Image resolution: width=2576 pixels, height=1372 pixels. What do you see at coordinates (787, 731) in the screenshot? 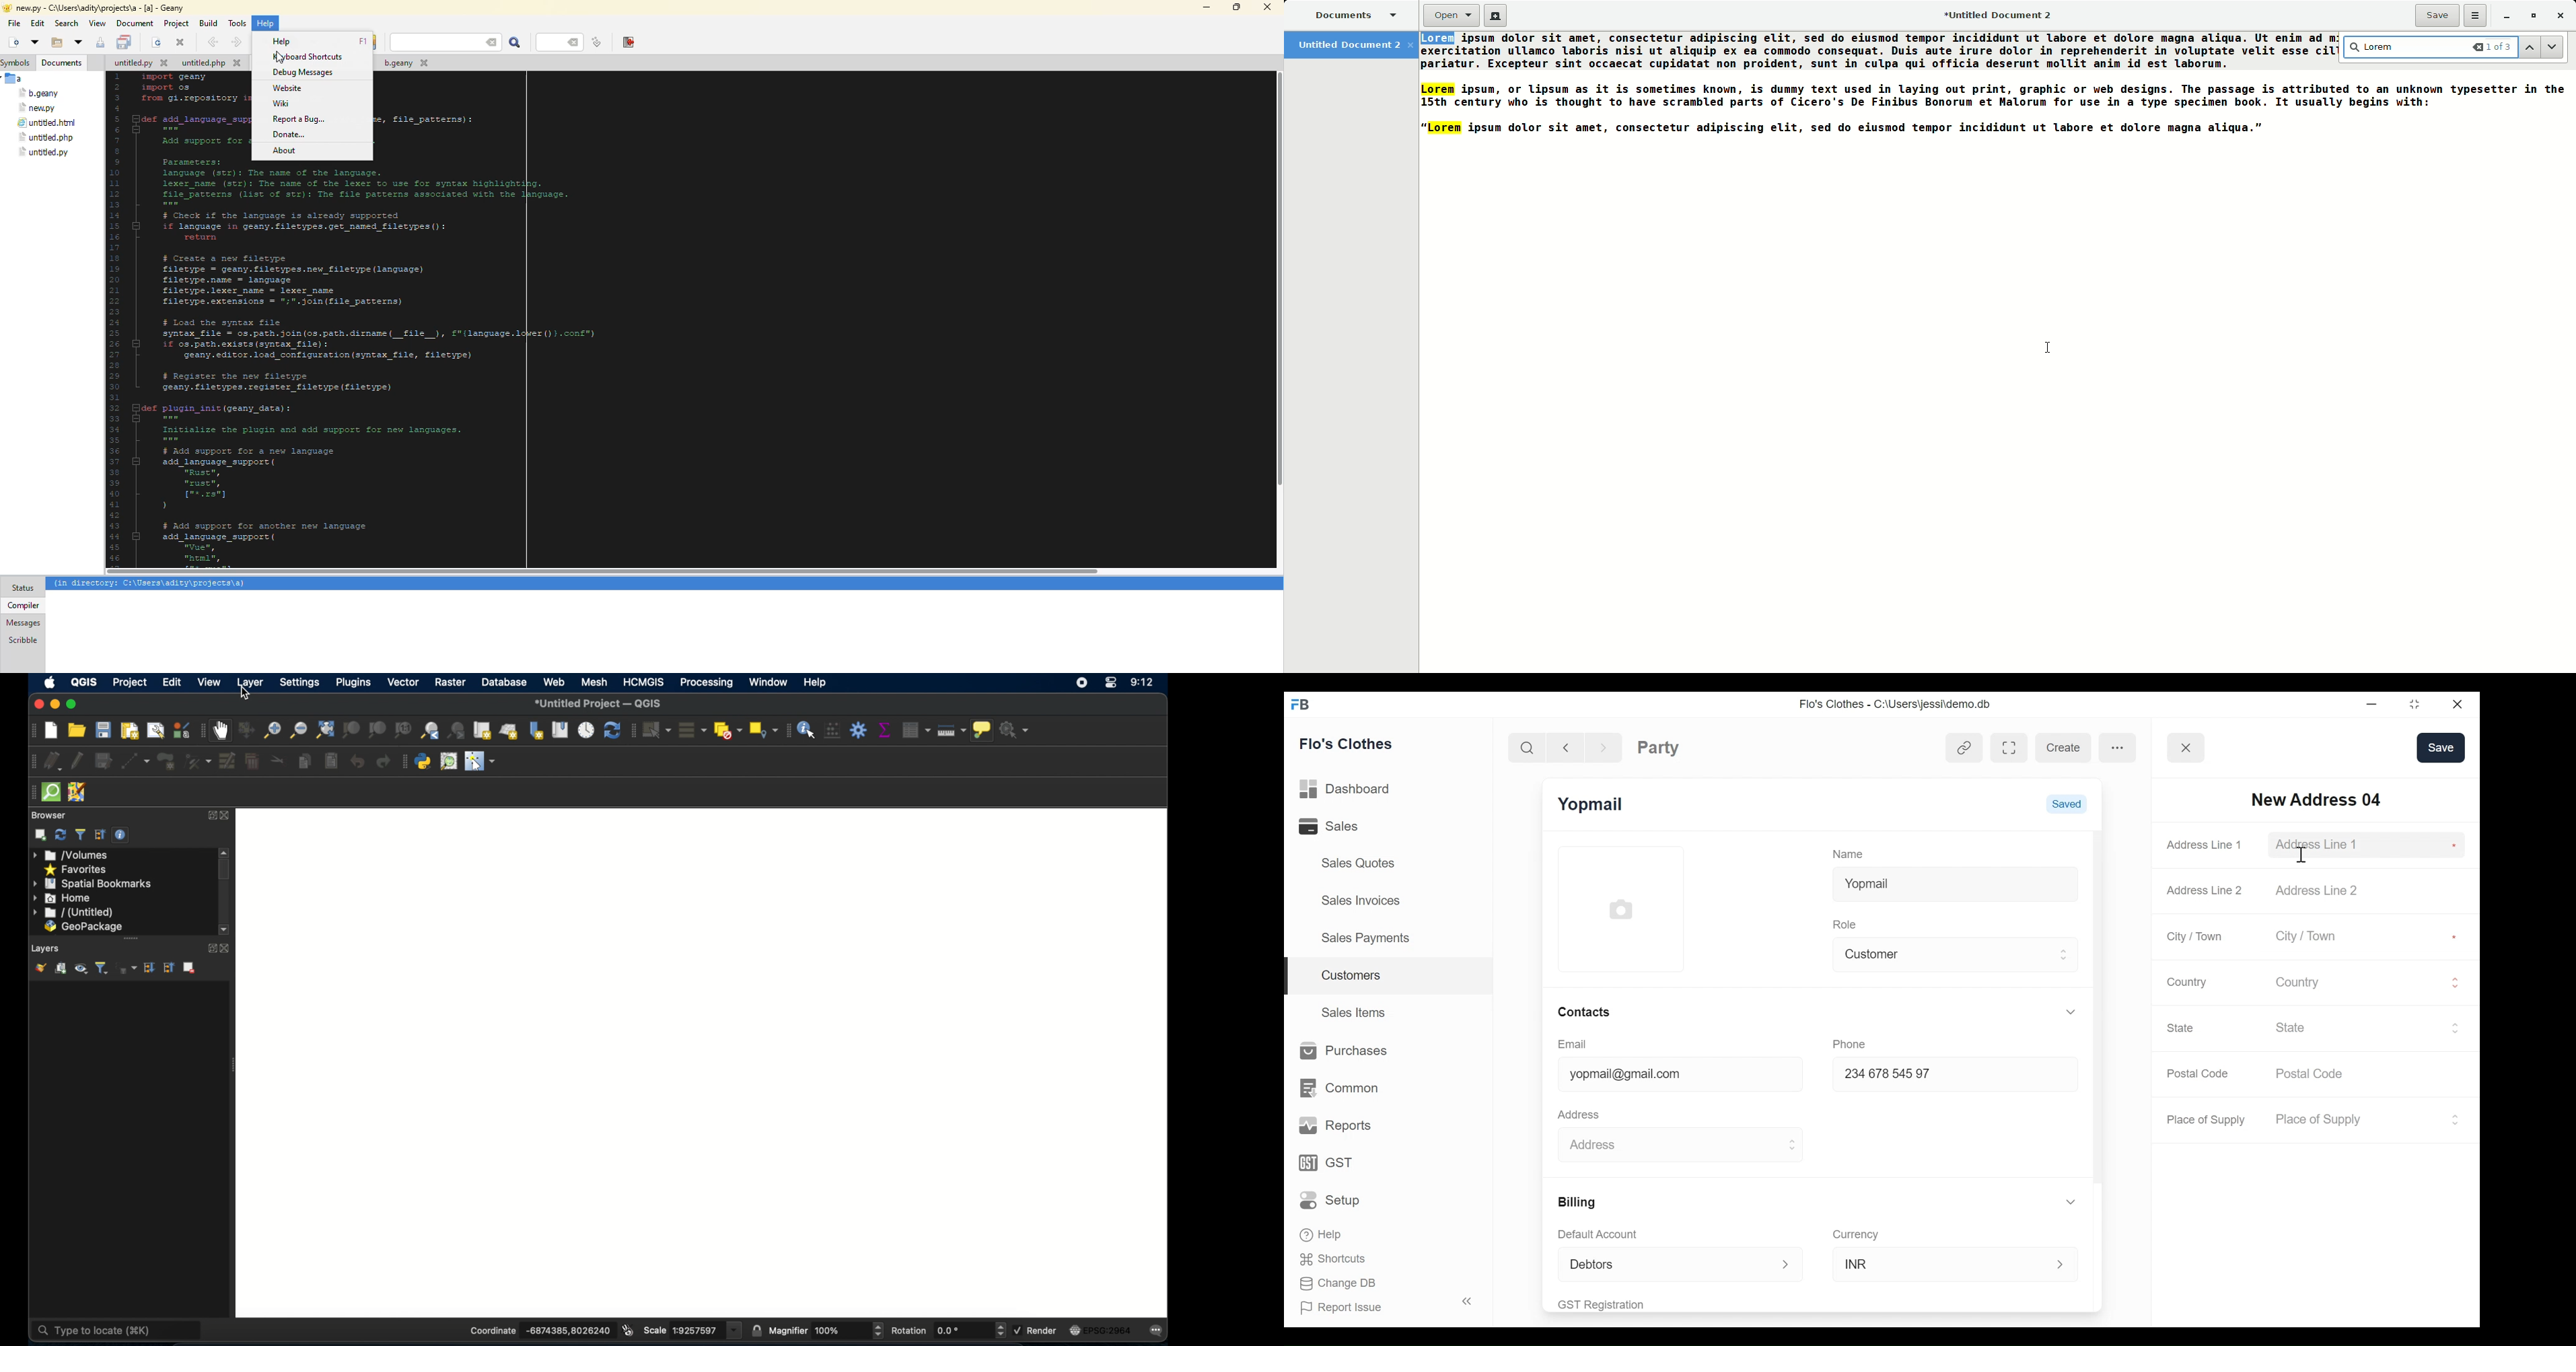
I see `attribute toolbar` at bounding box center [787, 731].